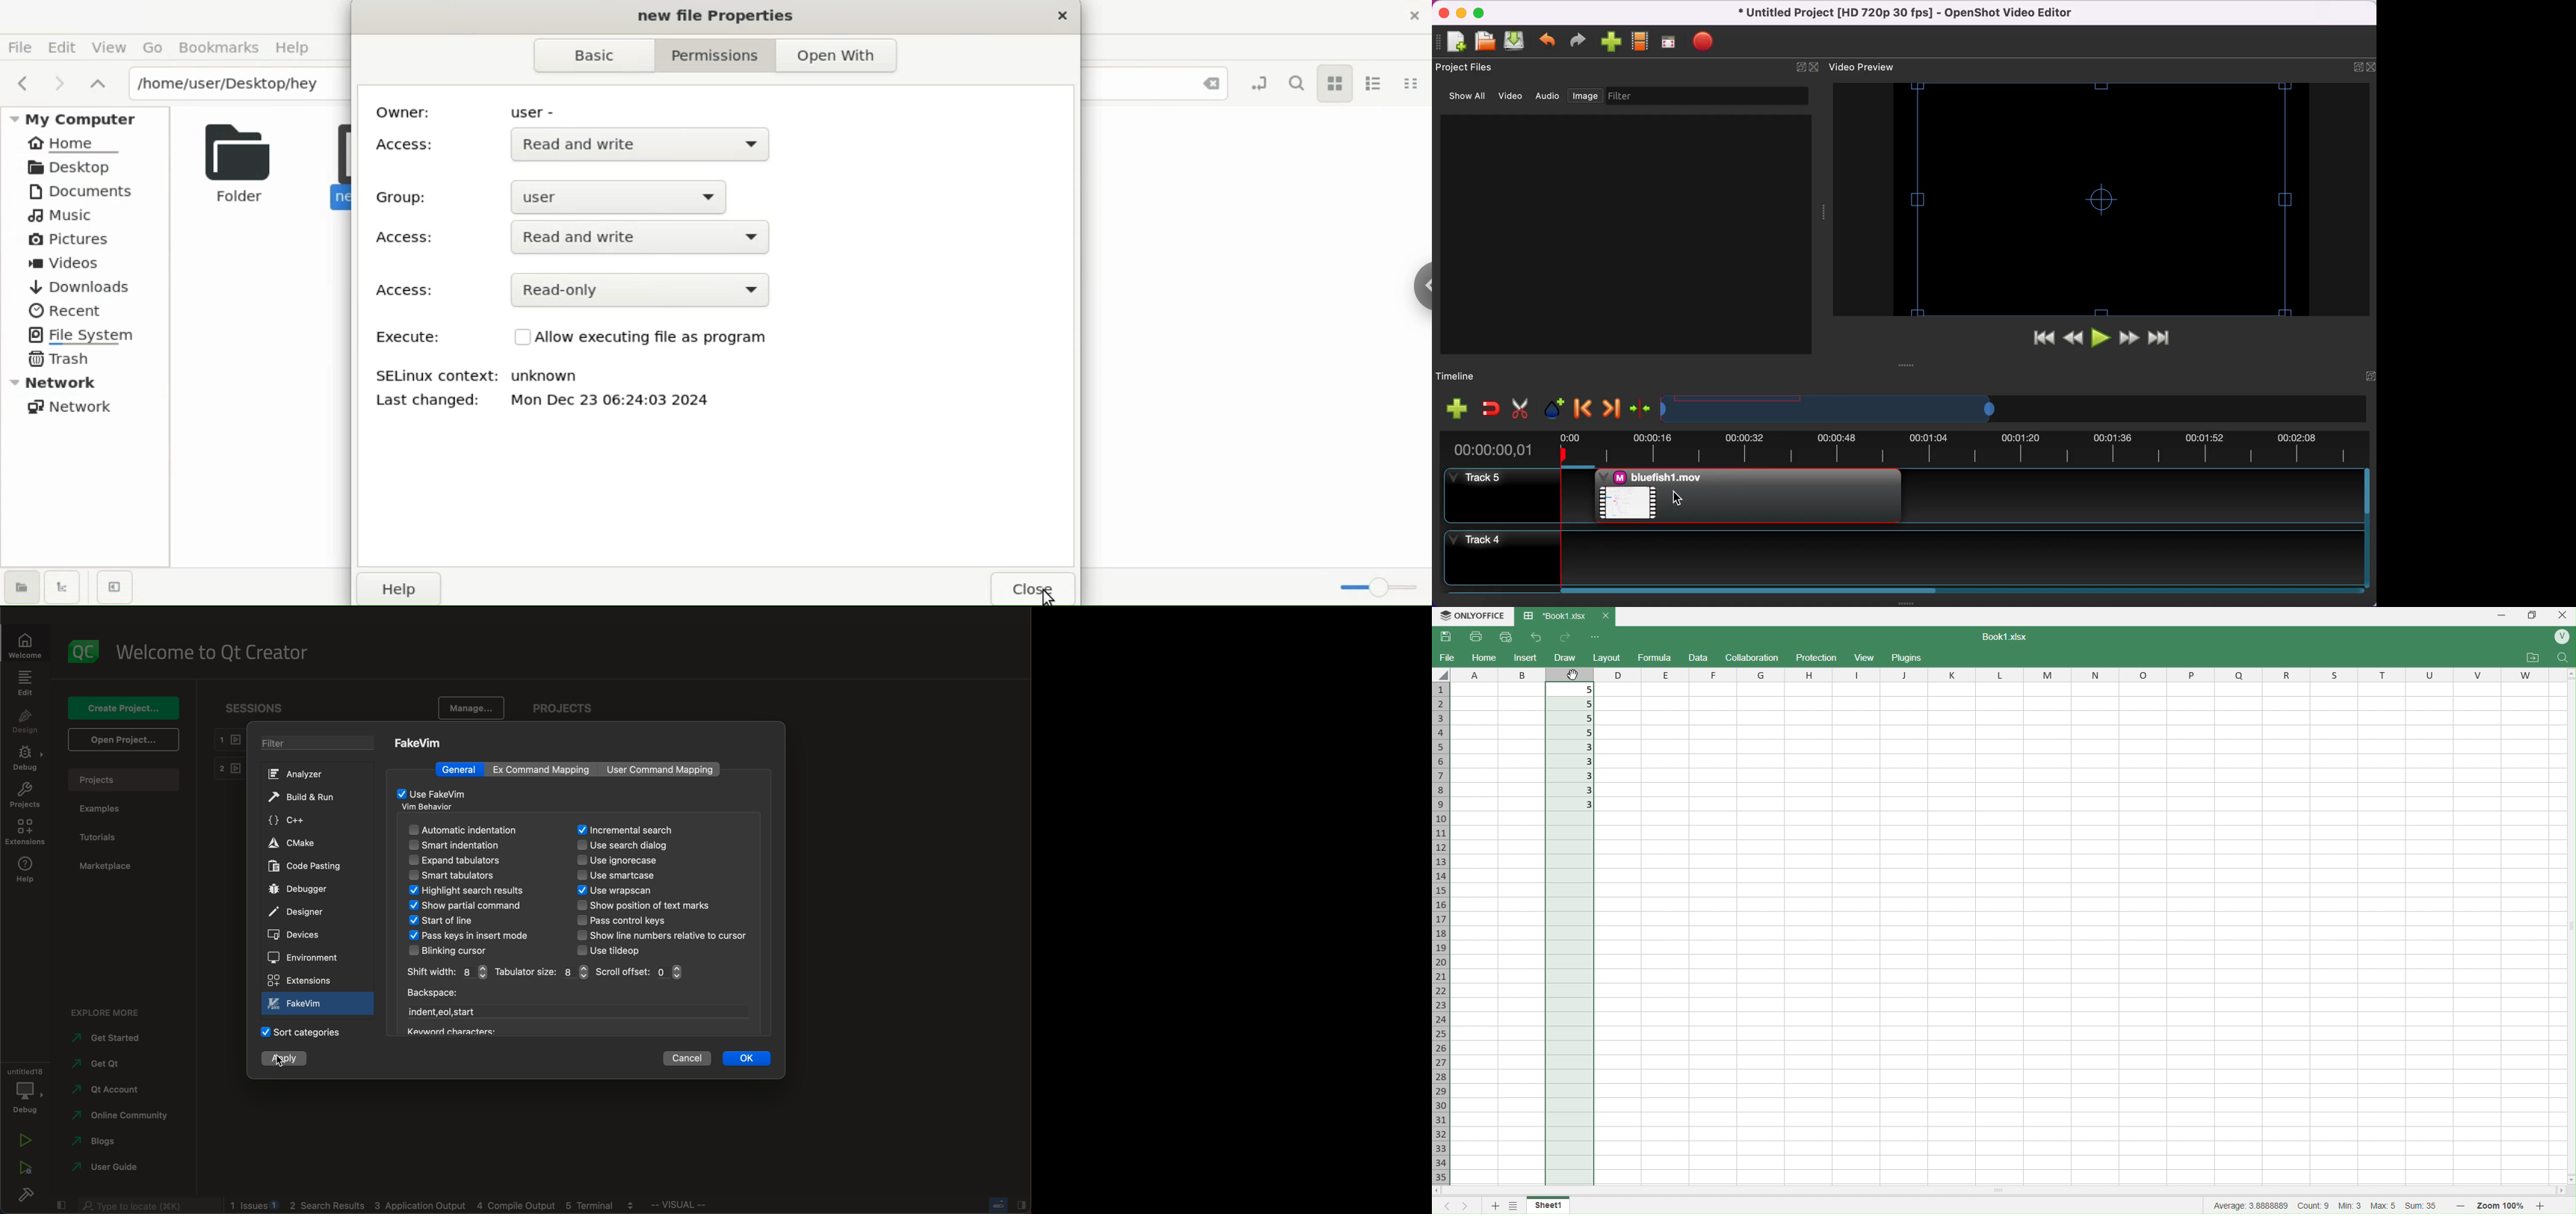 This screenshot has width=2576, height=1232. What do you see at coordinates (420, 742) in the screenshot?
I see `fakeVim` at bounding box center [420, 742].